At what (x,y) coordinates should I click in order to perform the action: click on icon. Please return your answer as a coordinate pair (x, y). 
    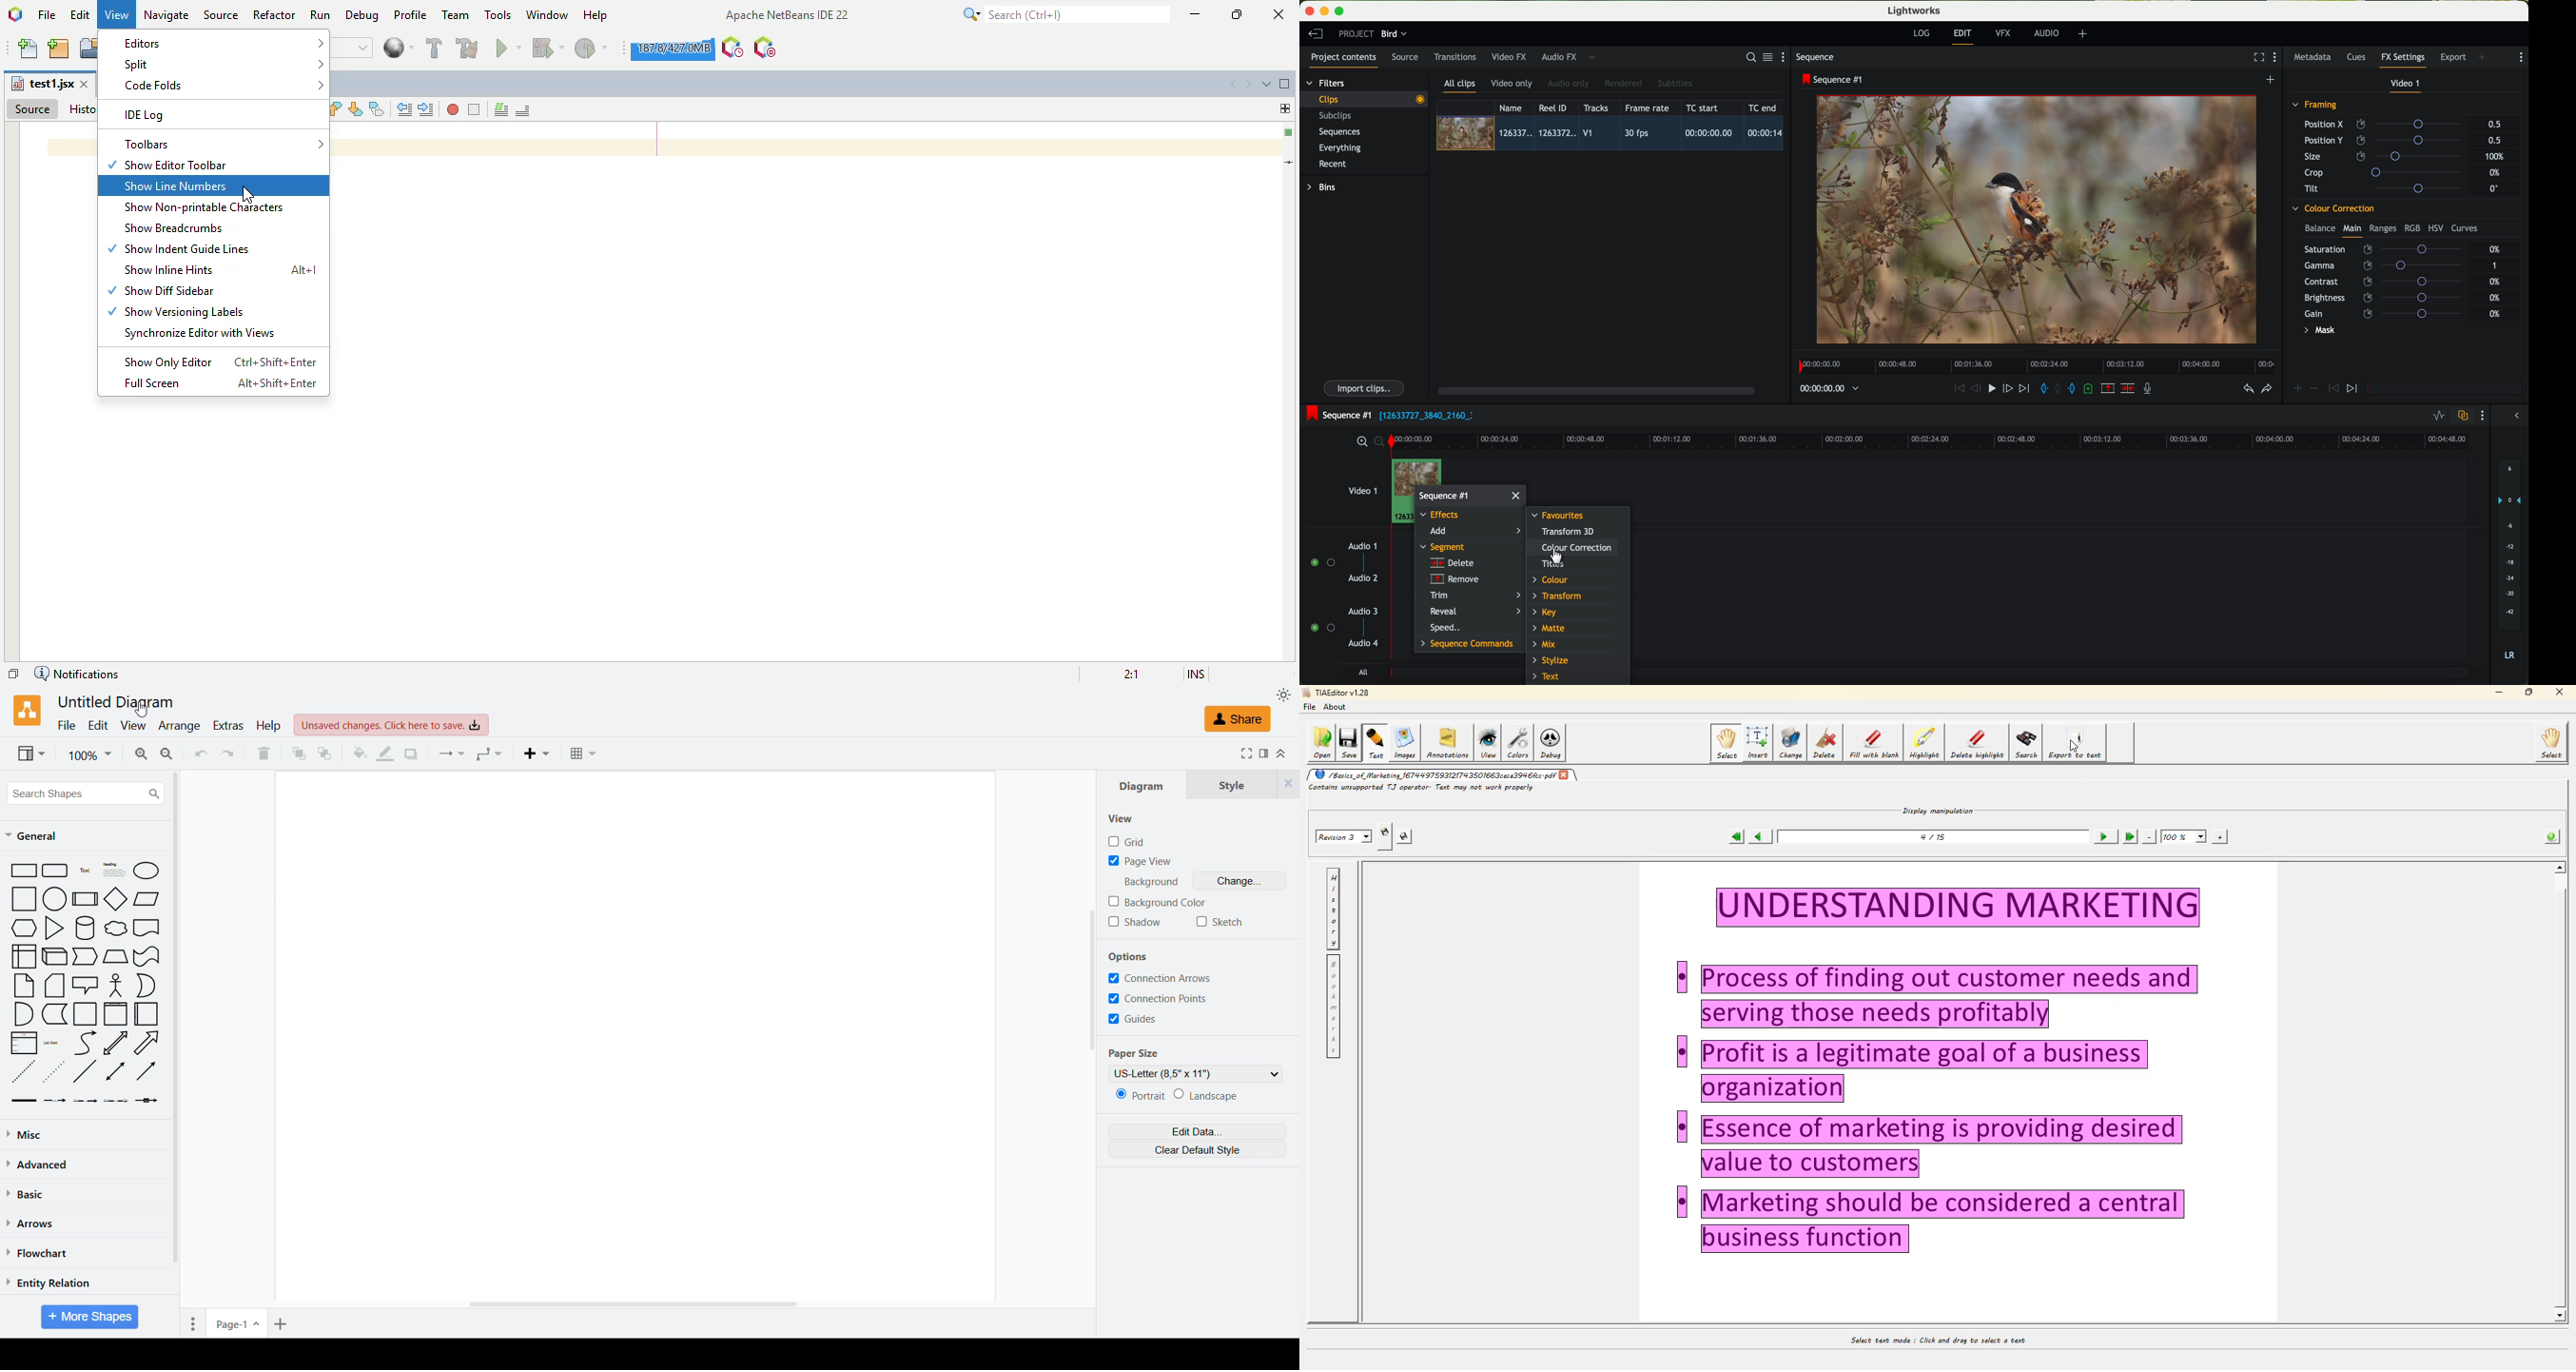
    Looking at the image, I should click on (2332, 389).